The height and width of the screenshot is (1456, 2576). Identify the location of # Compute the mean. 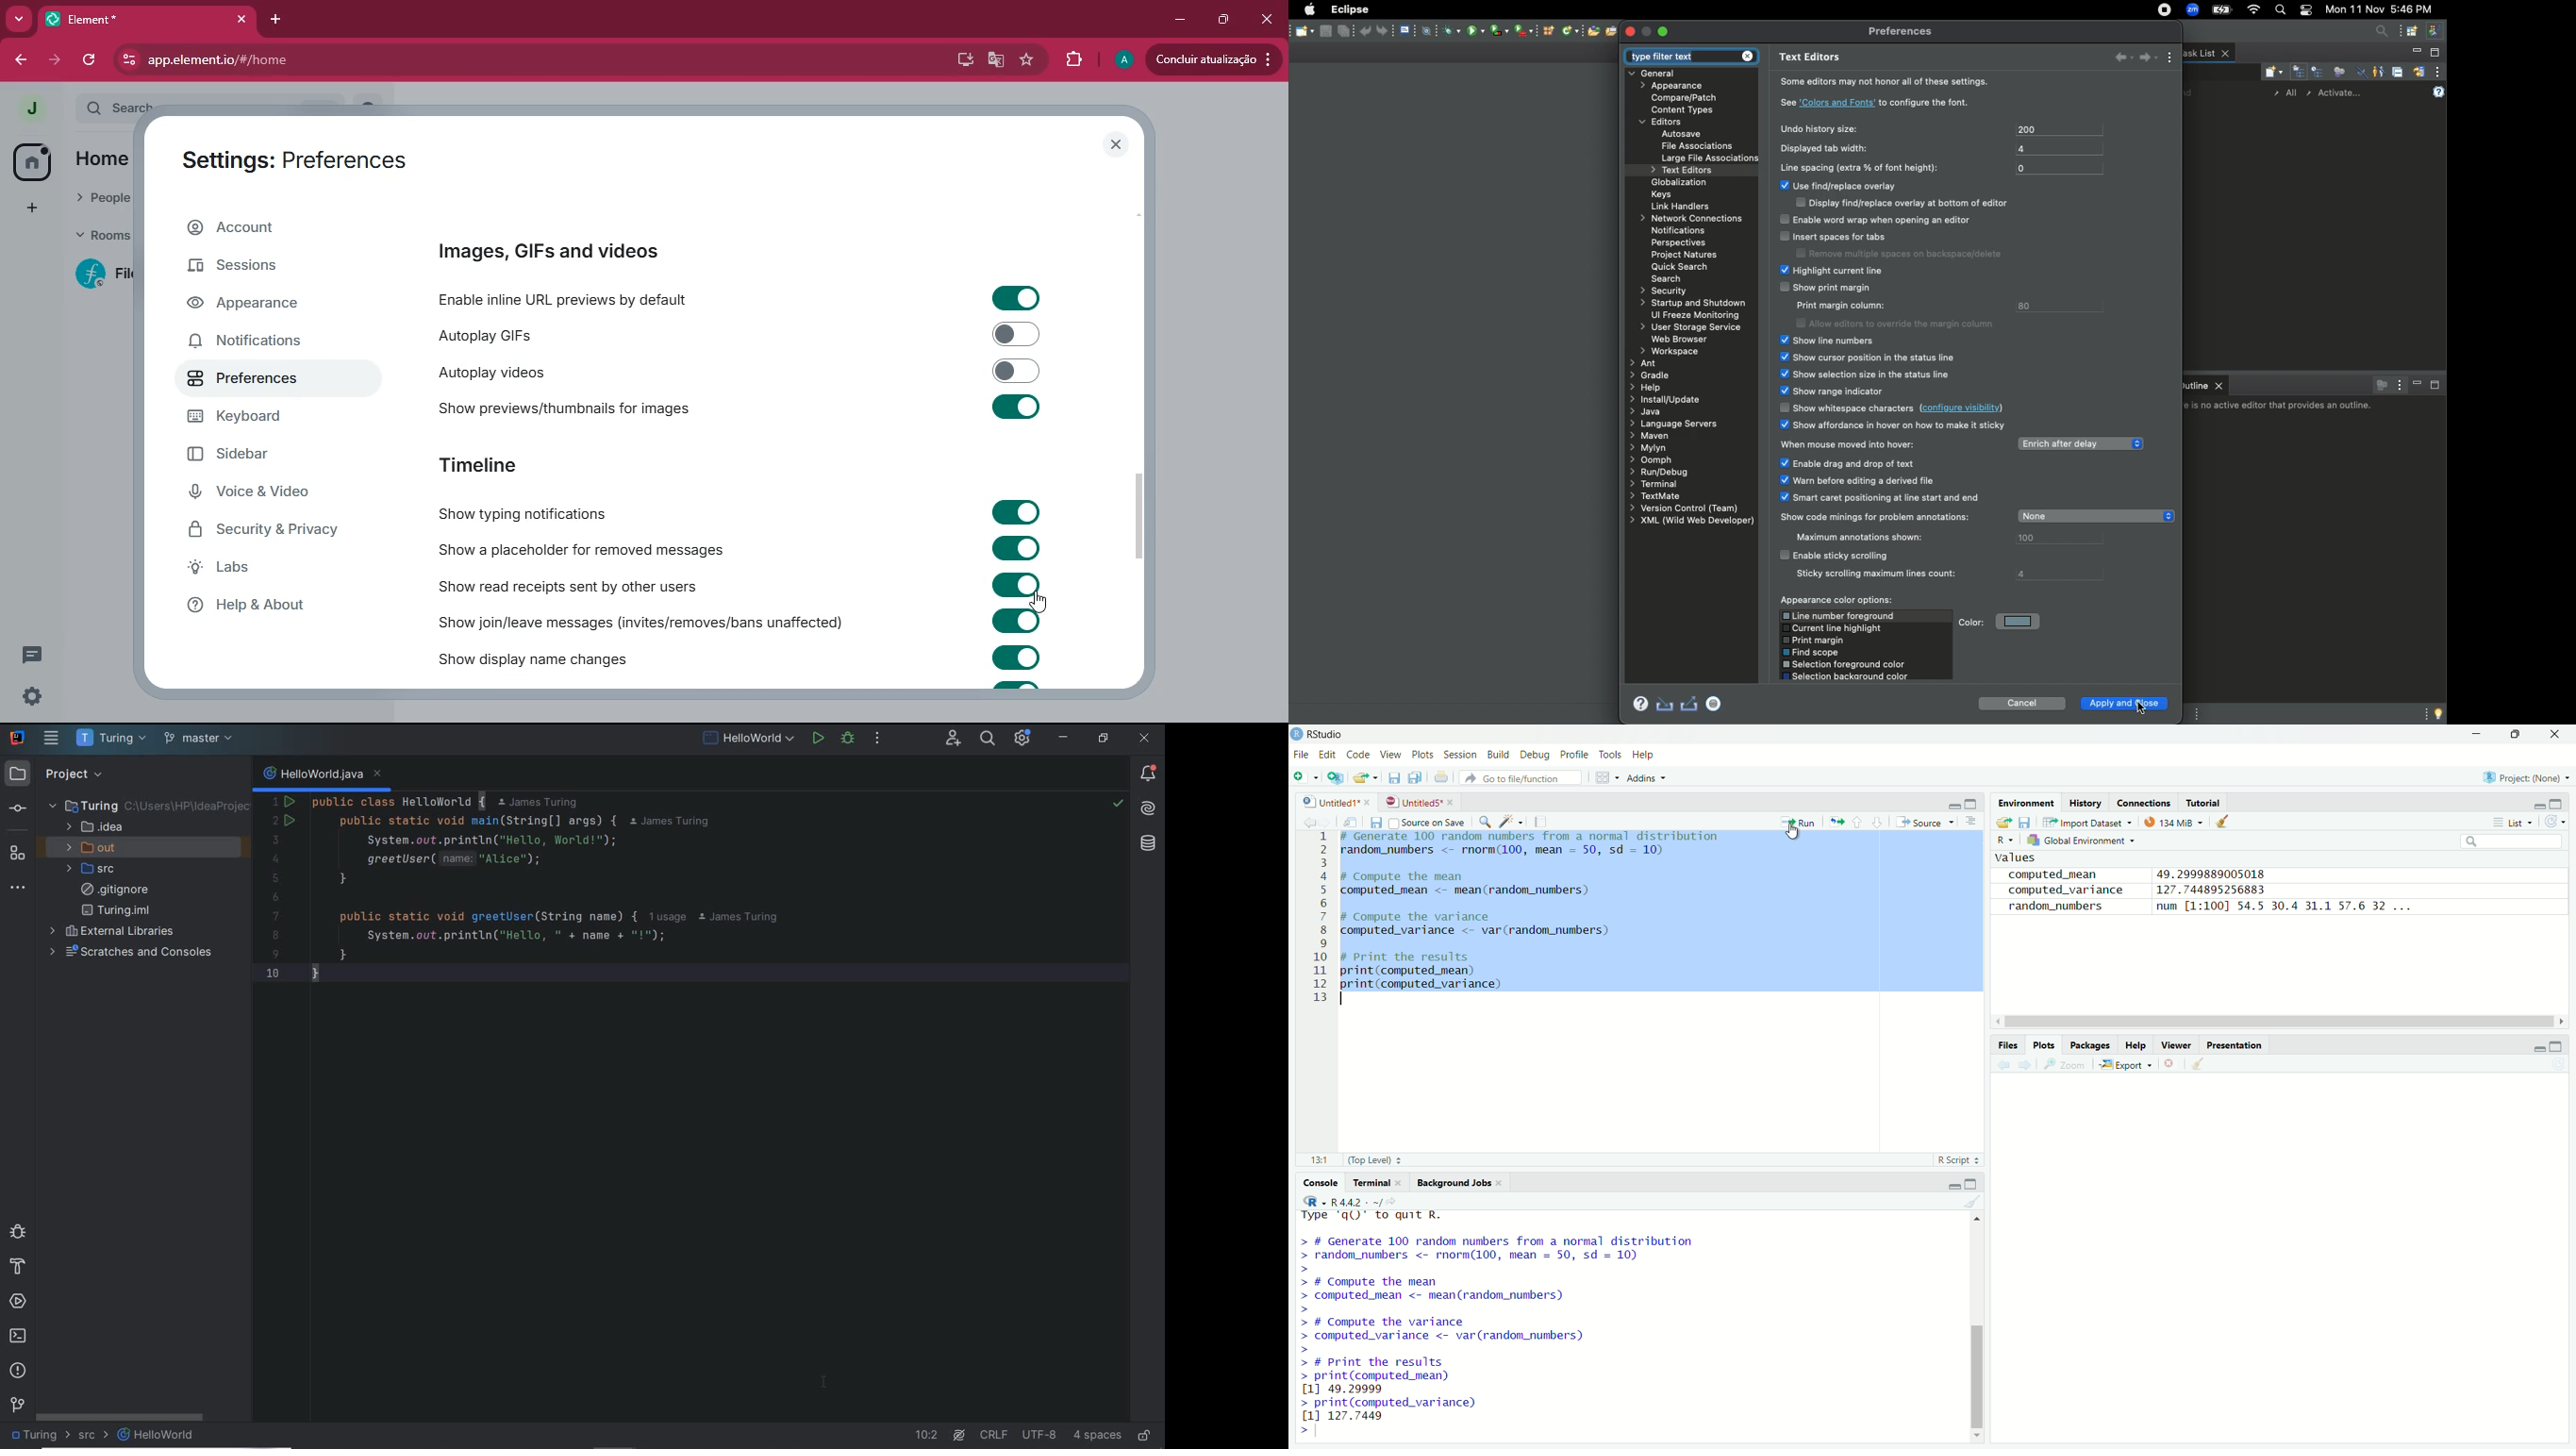
(1458, 875).